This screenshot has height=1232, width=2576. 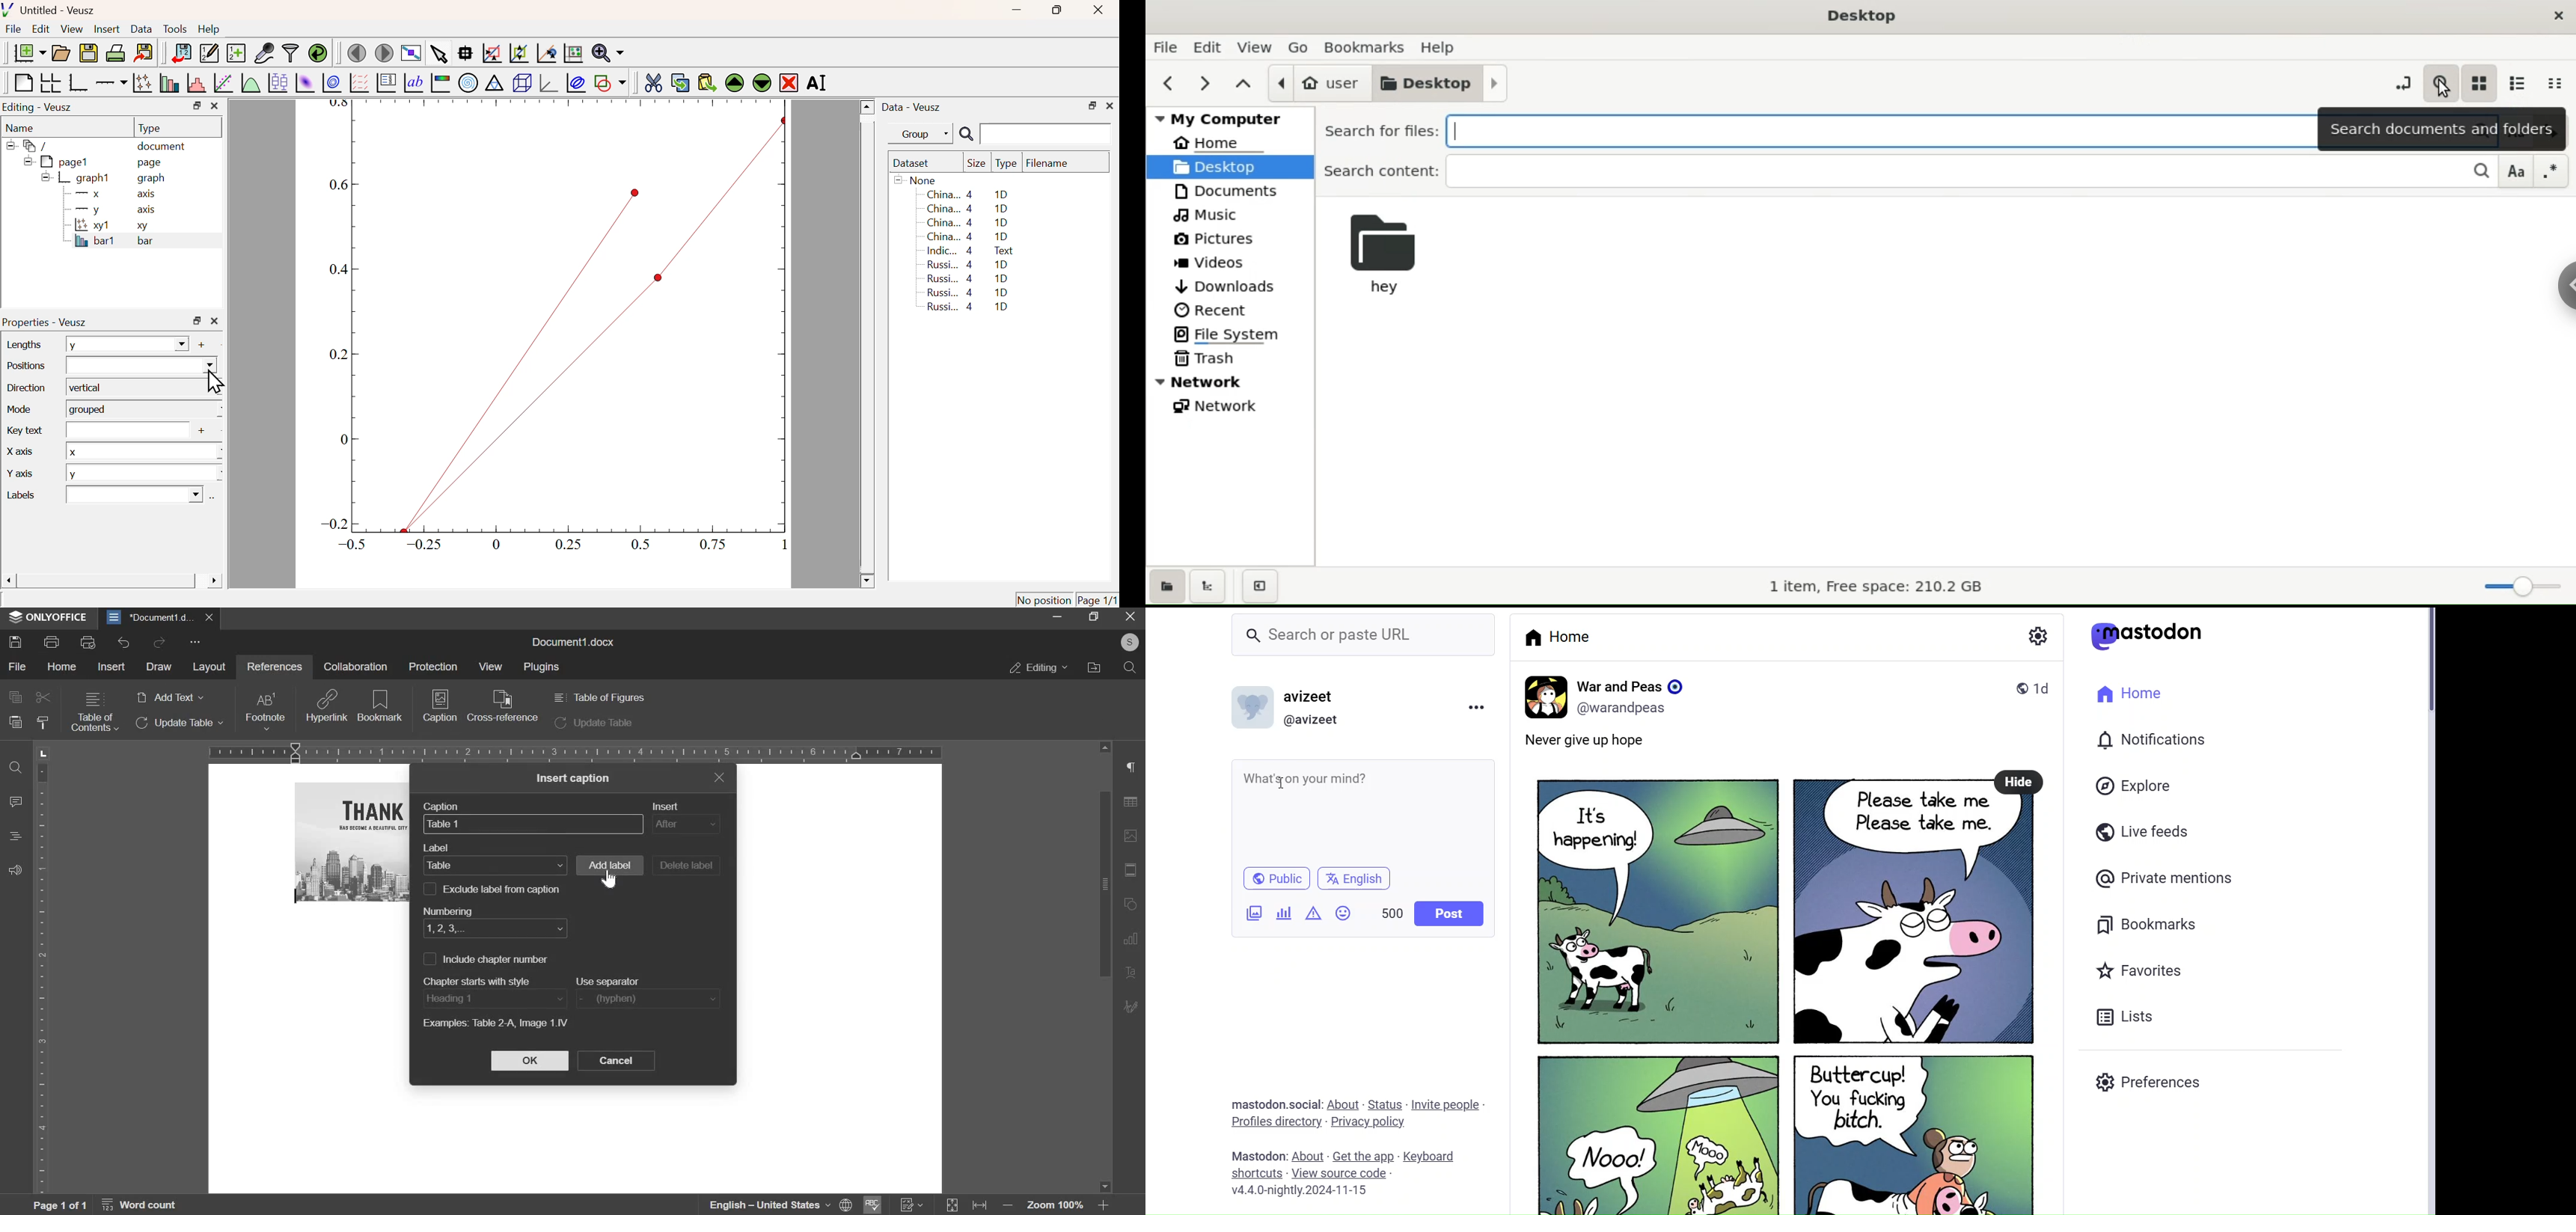 I want to click on 1d, so click(x=2049, y=687).